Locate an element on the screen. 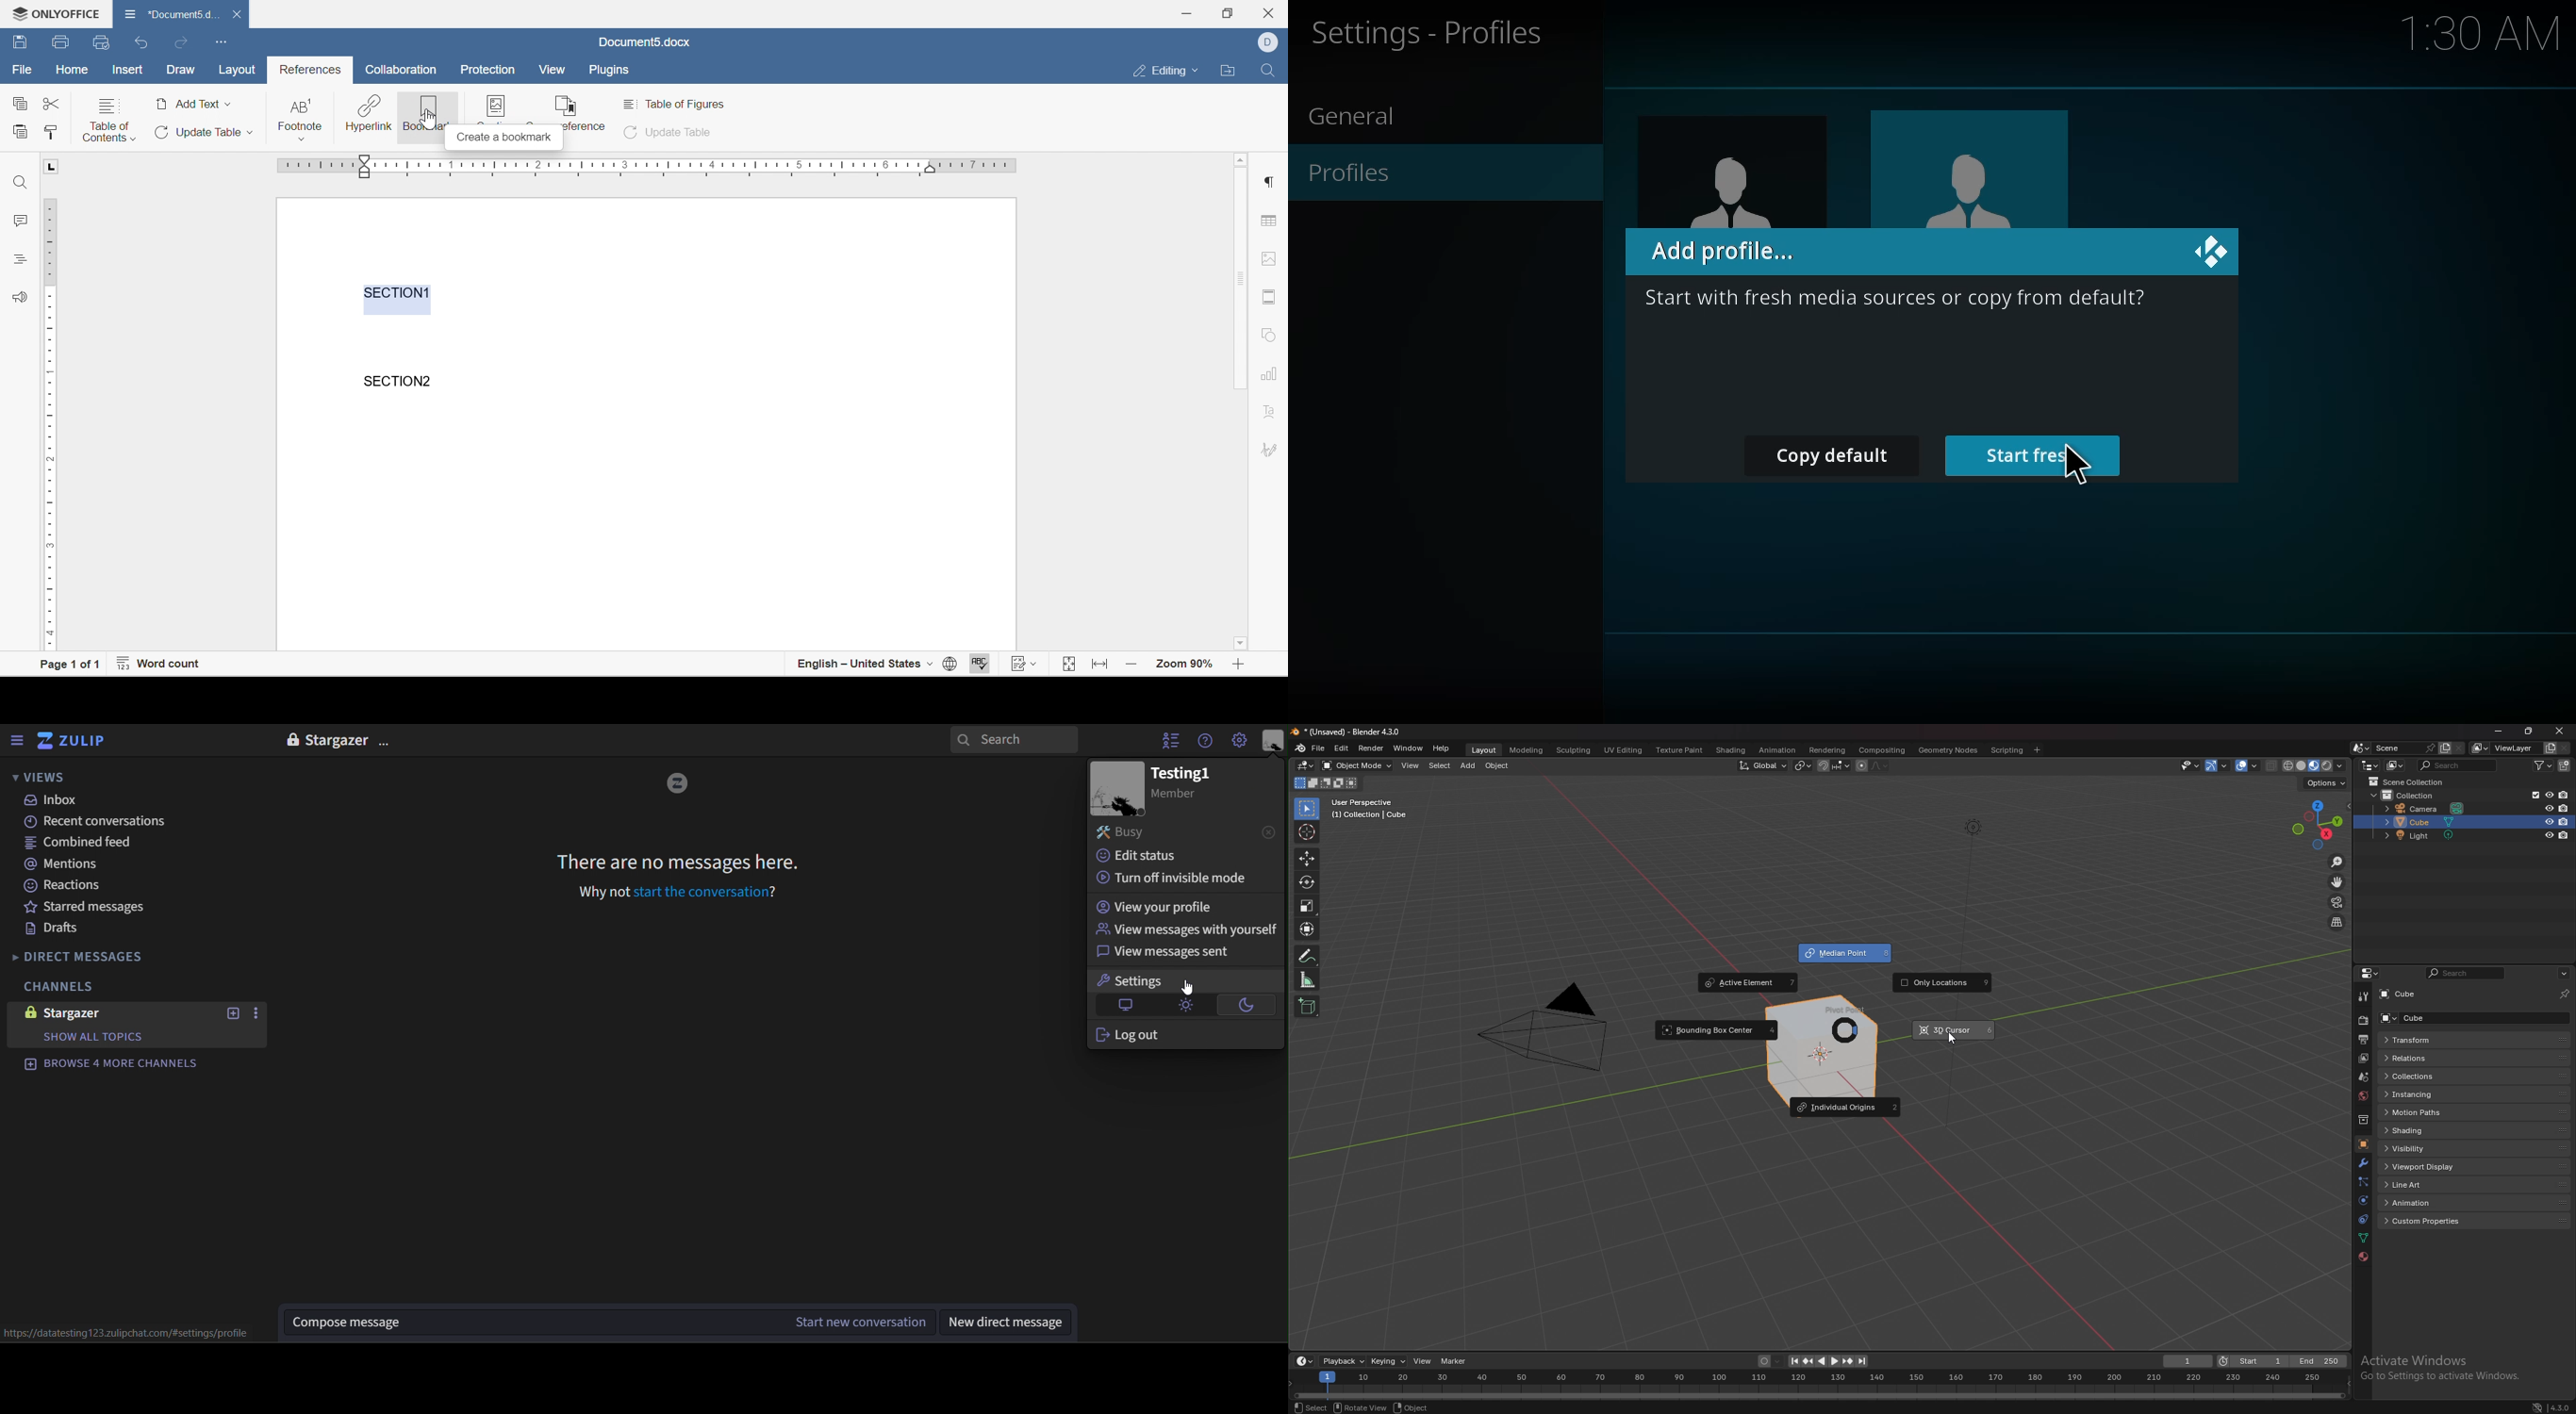 This screenshot has width=2576, height=1428. shading is located at coordinates (1732, 750).